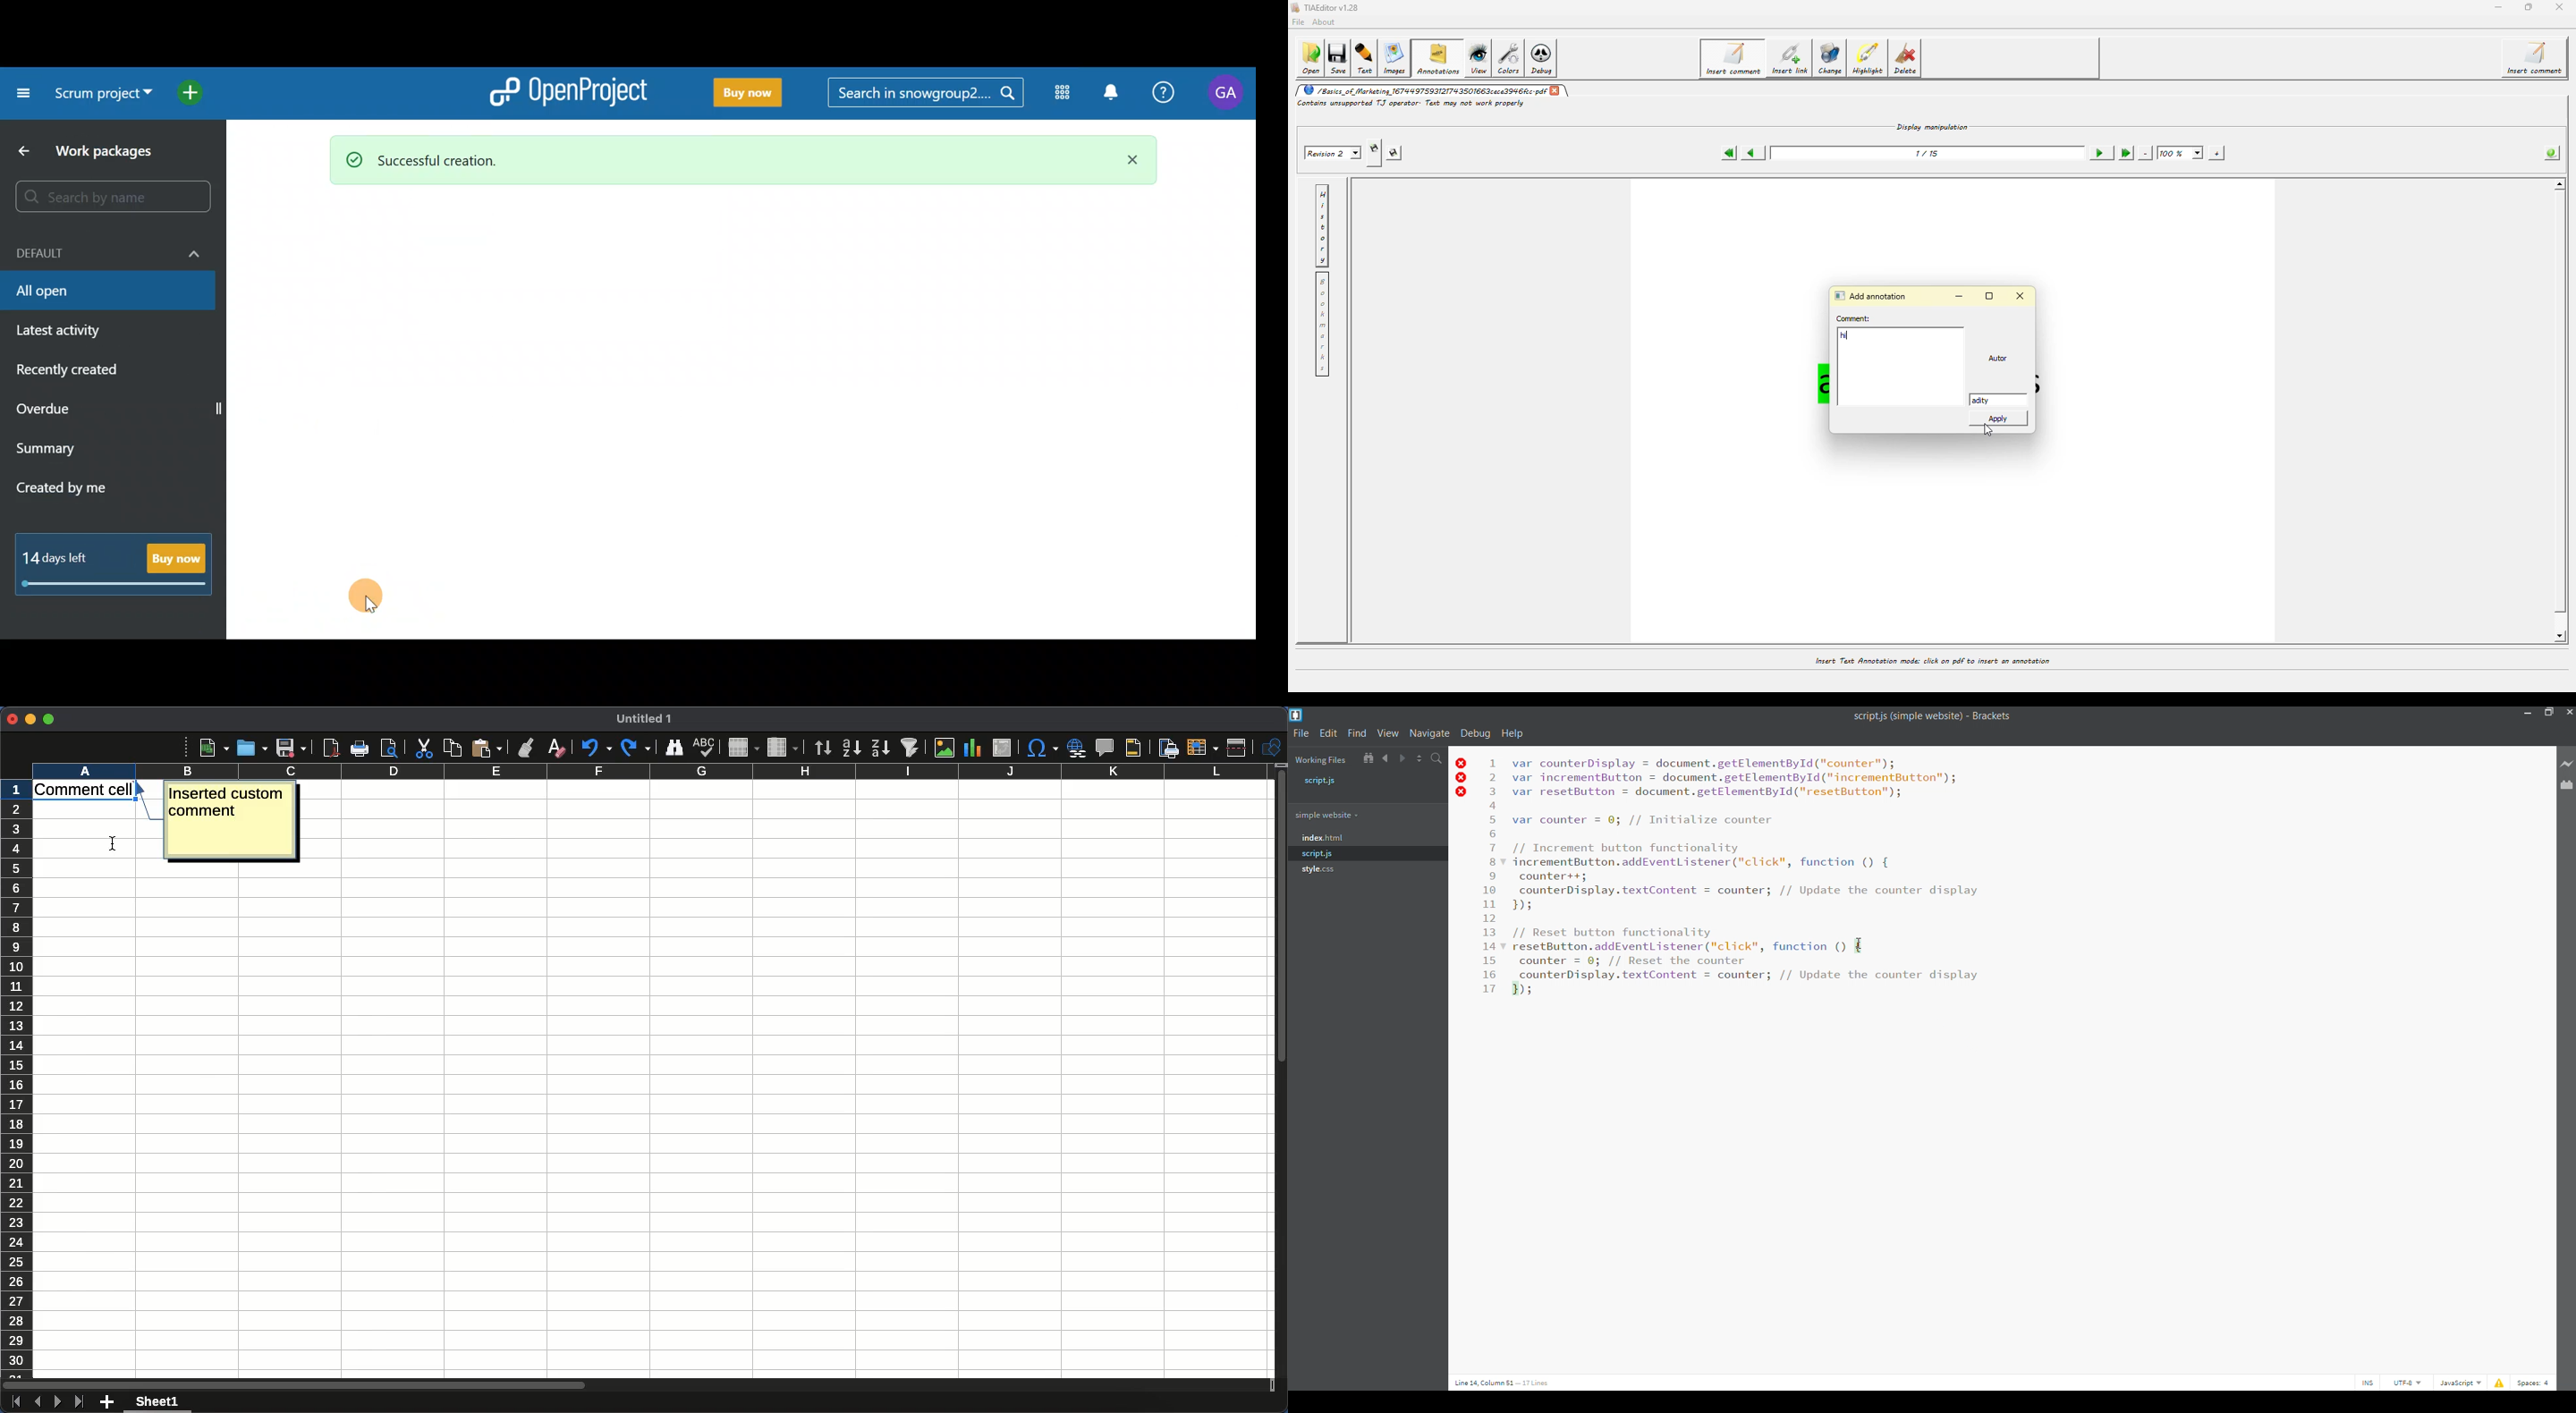 This screenshot has height=1428, width=2576. Describe the element at coordinates (1165, 94) in the screenshot. I see `Help` at that location.